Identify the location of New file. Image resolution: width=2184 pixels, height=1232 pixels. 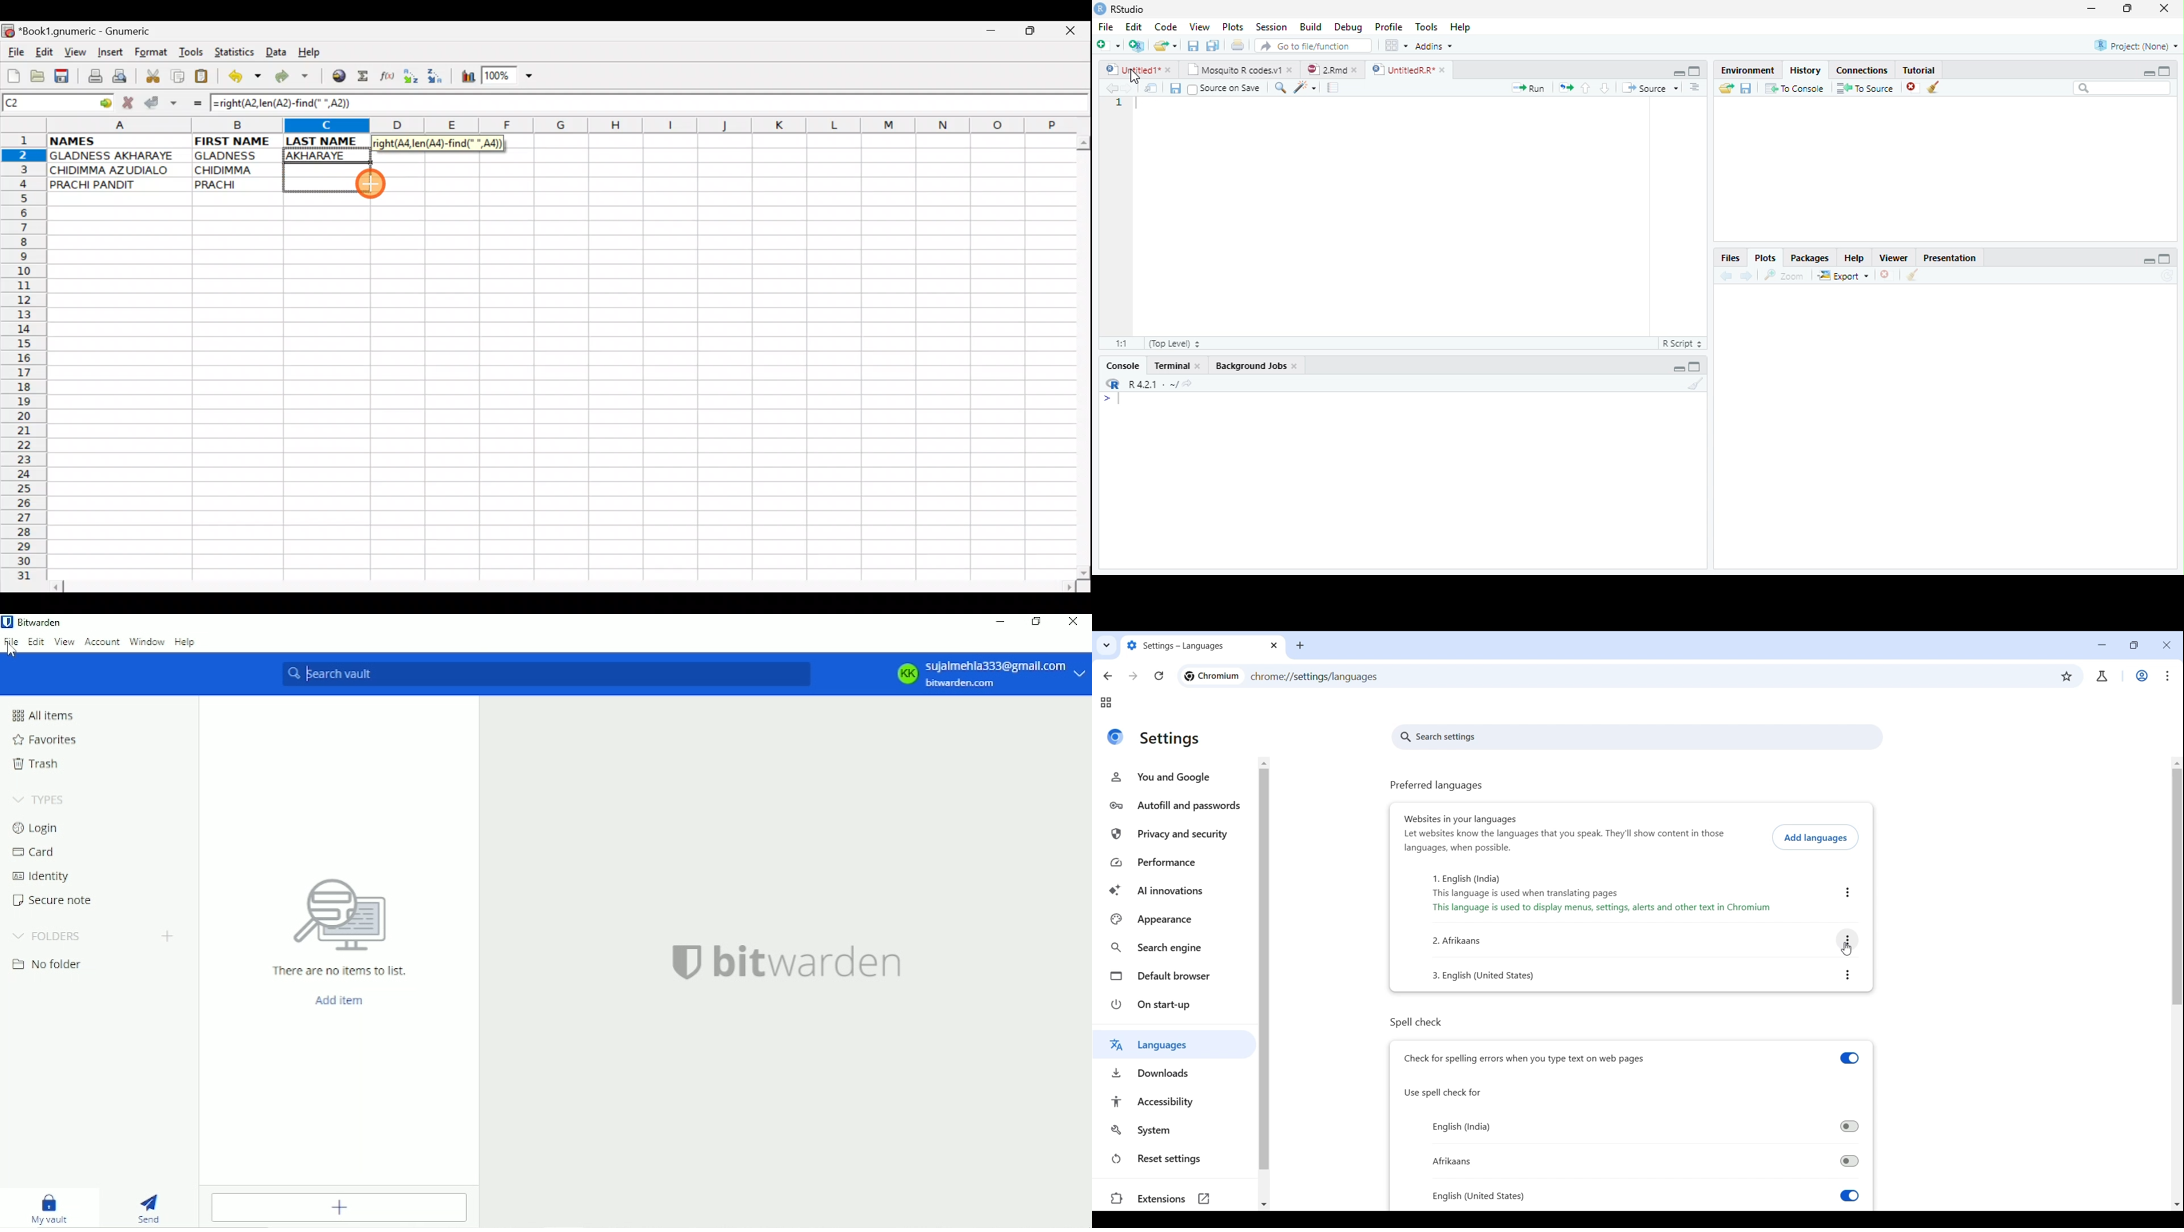
(1108, 46).